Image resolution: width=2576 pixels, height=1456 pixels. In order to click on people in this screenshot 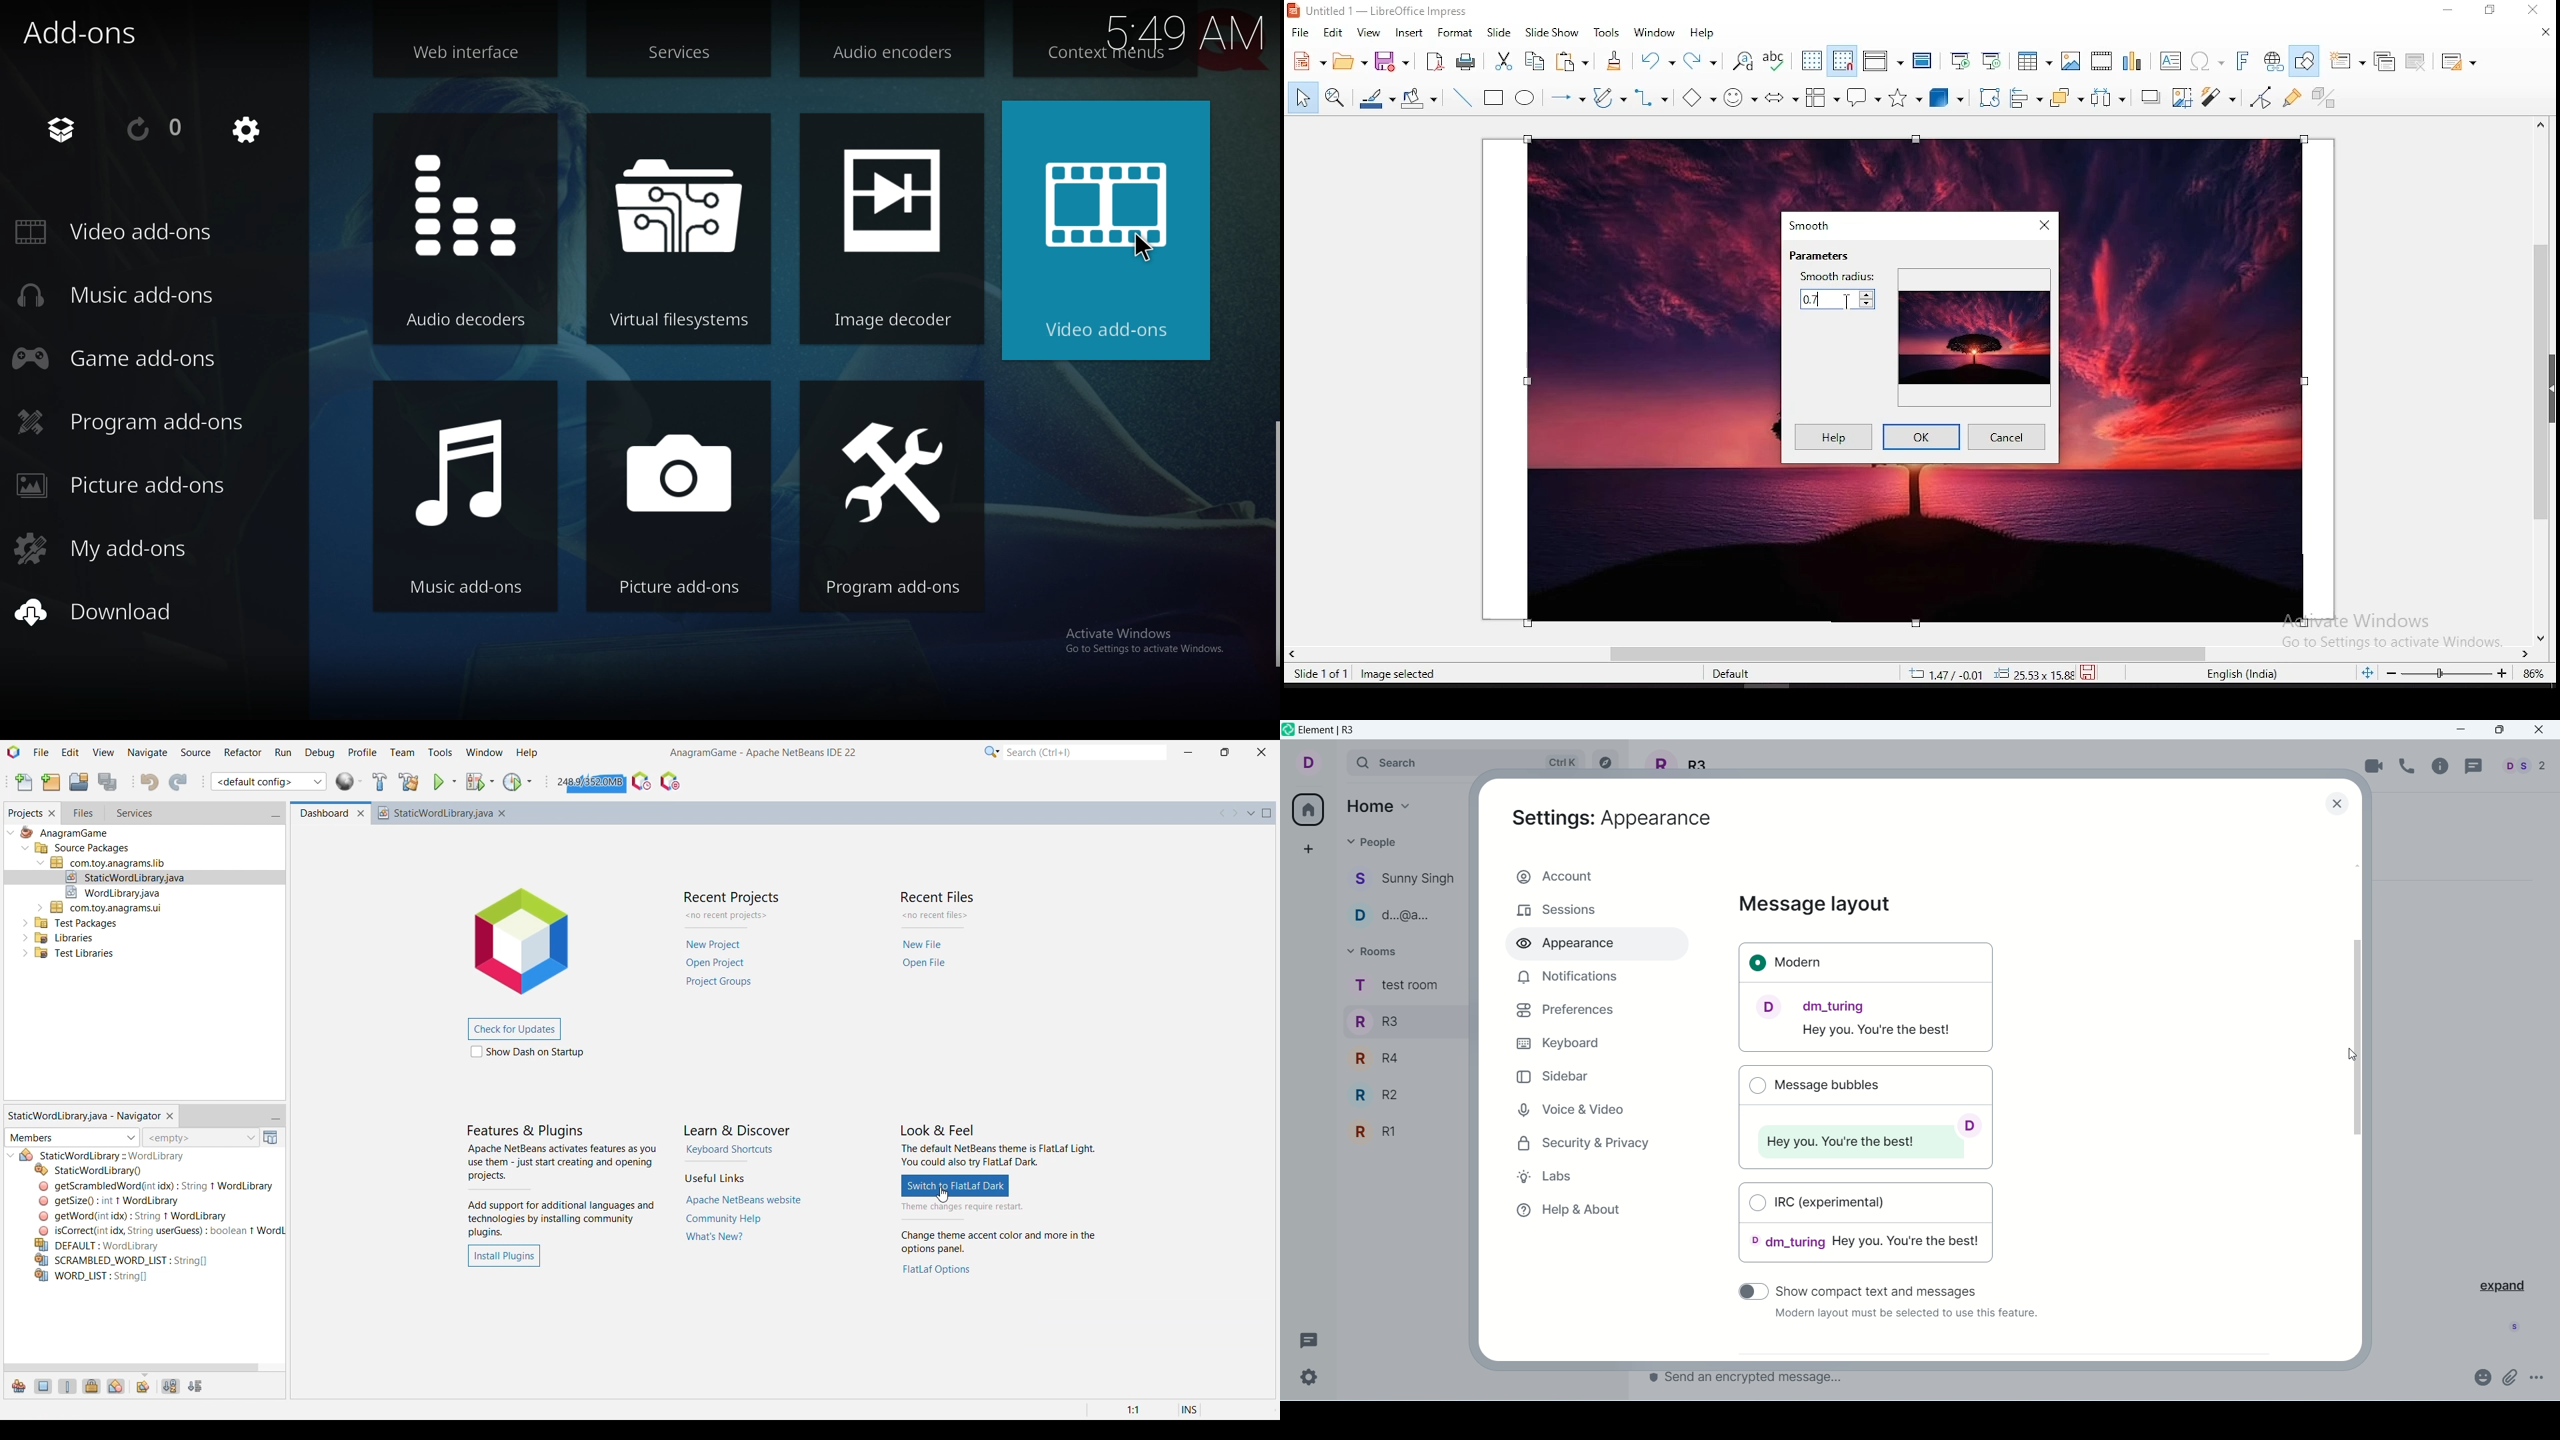, I will do `click(1403, 917)`.